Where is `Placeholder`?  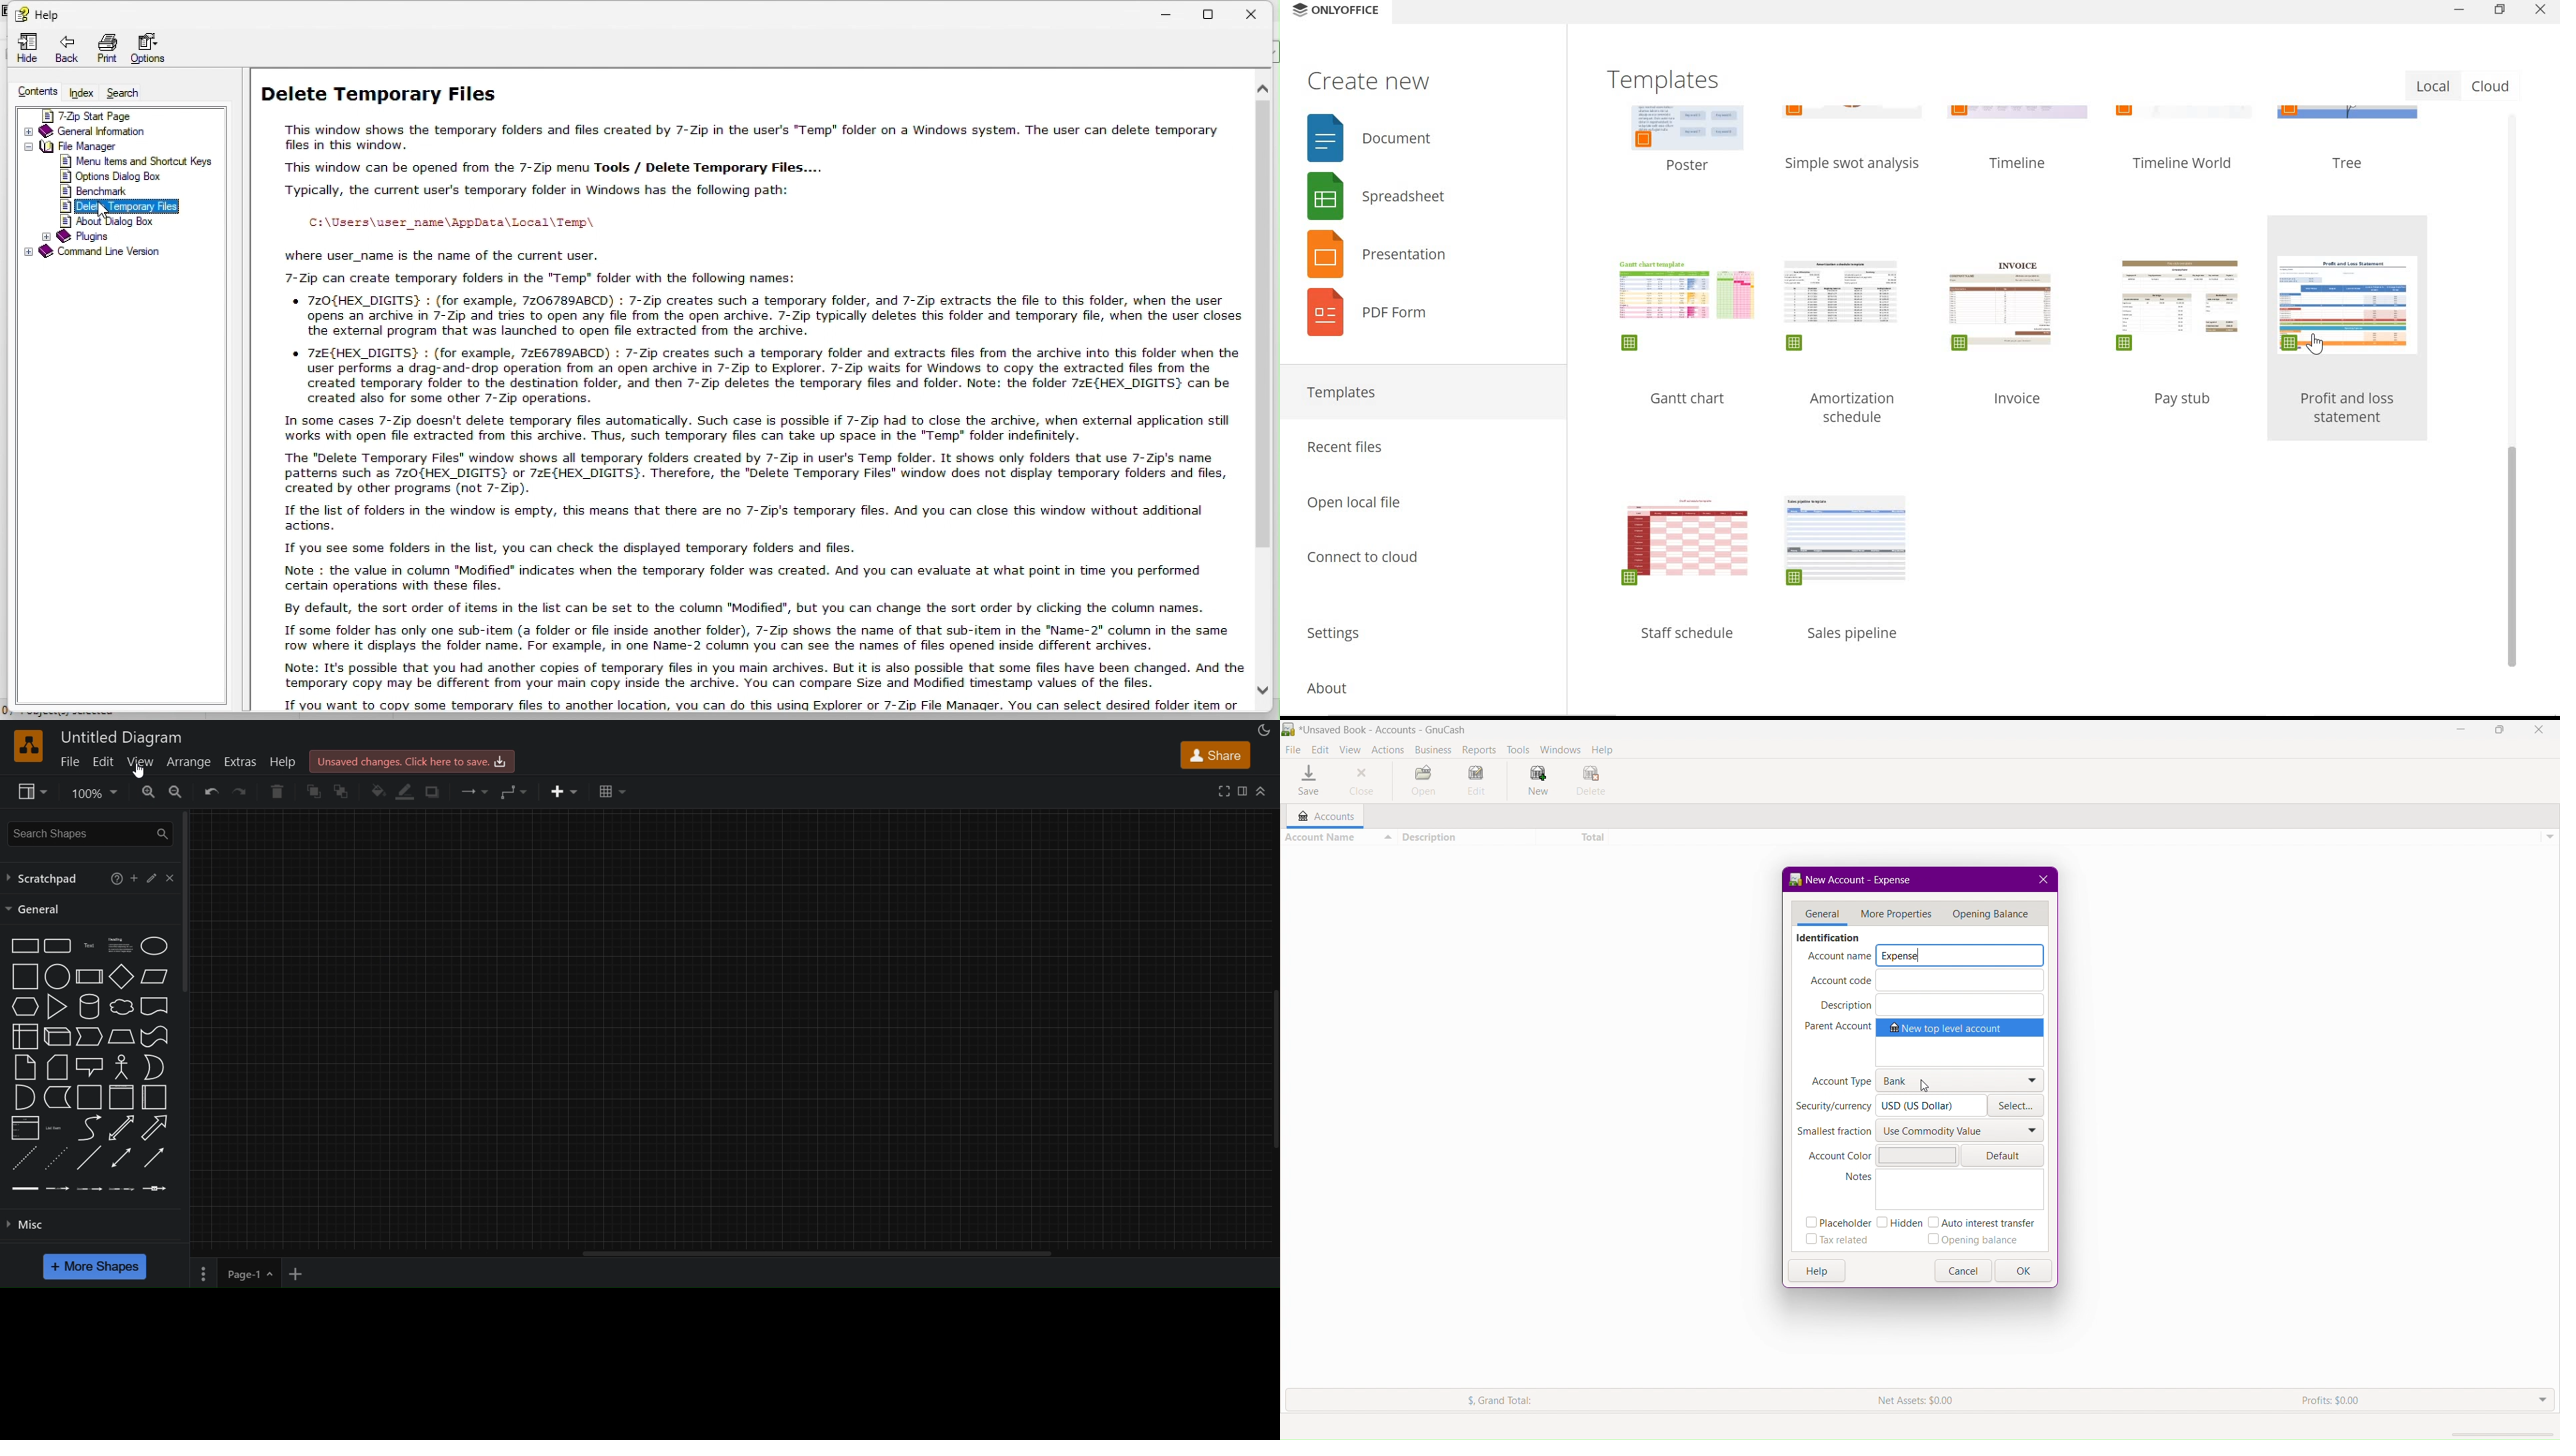
Placeholder is located at coordinates (1835, 1224).